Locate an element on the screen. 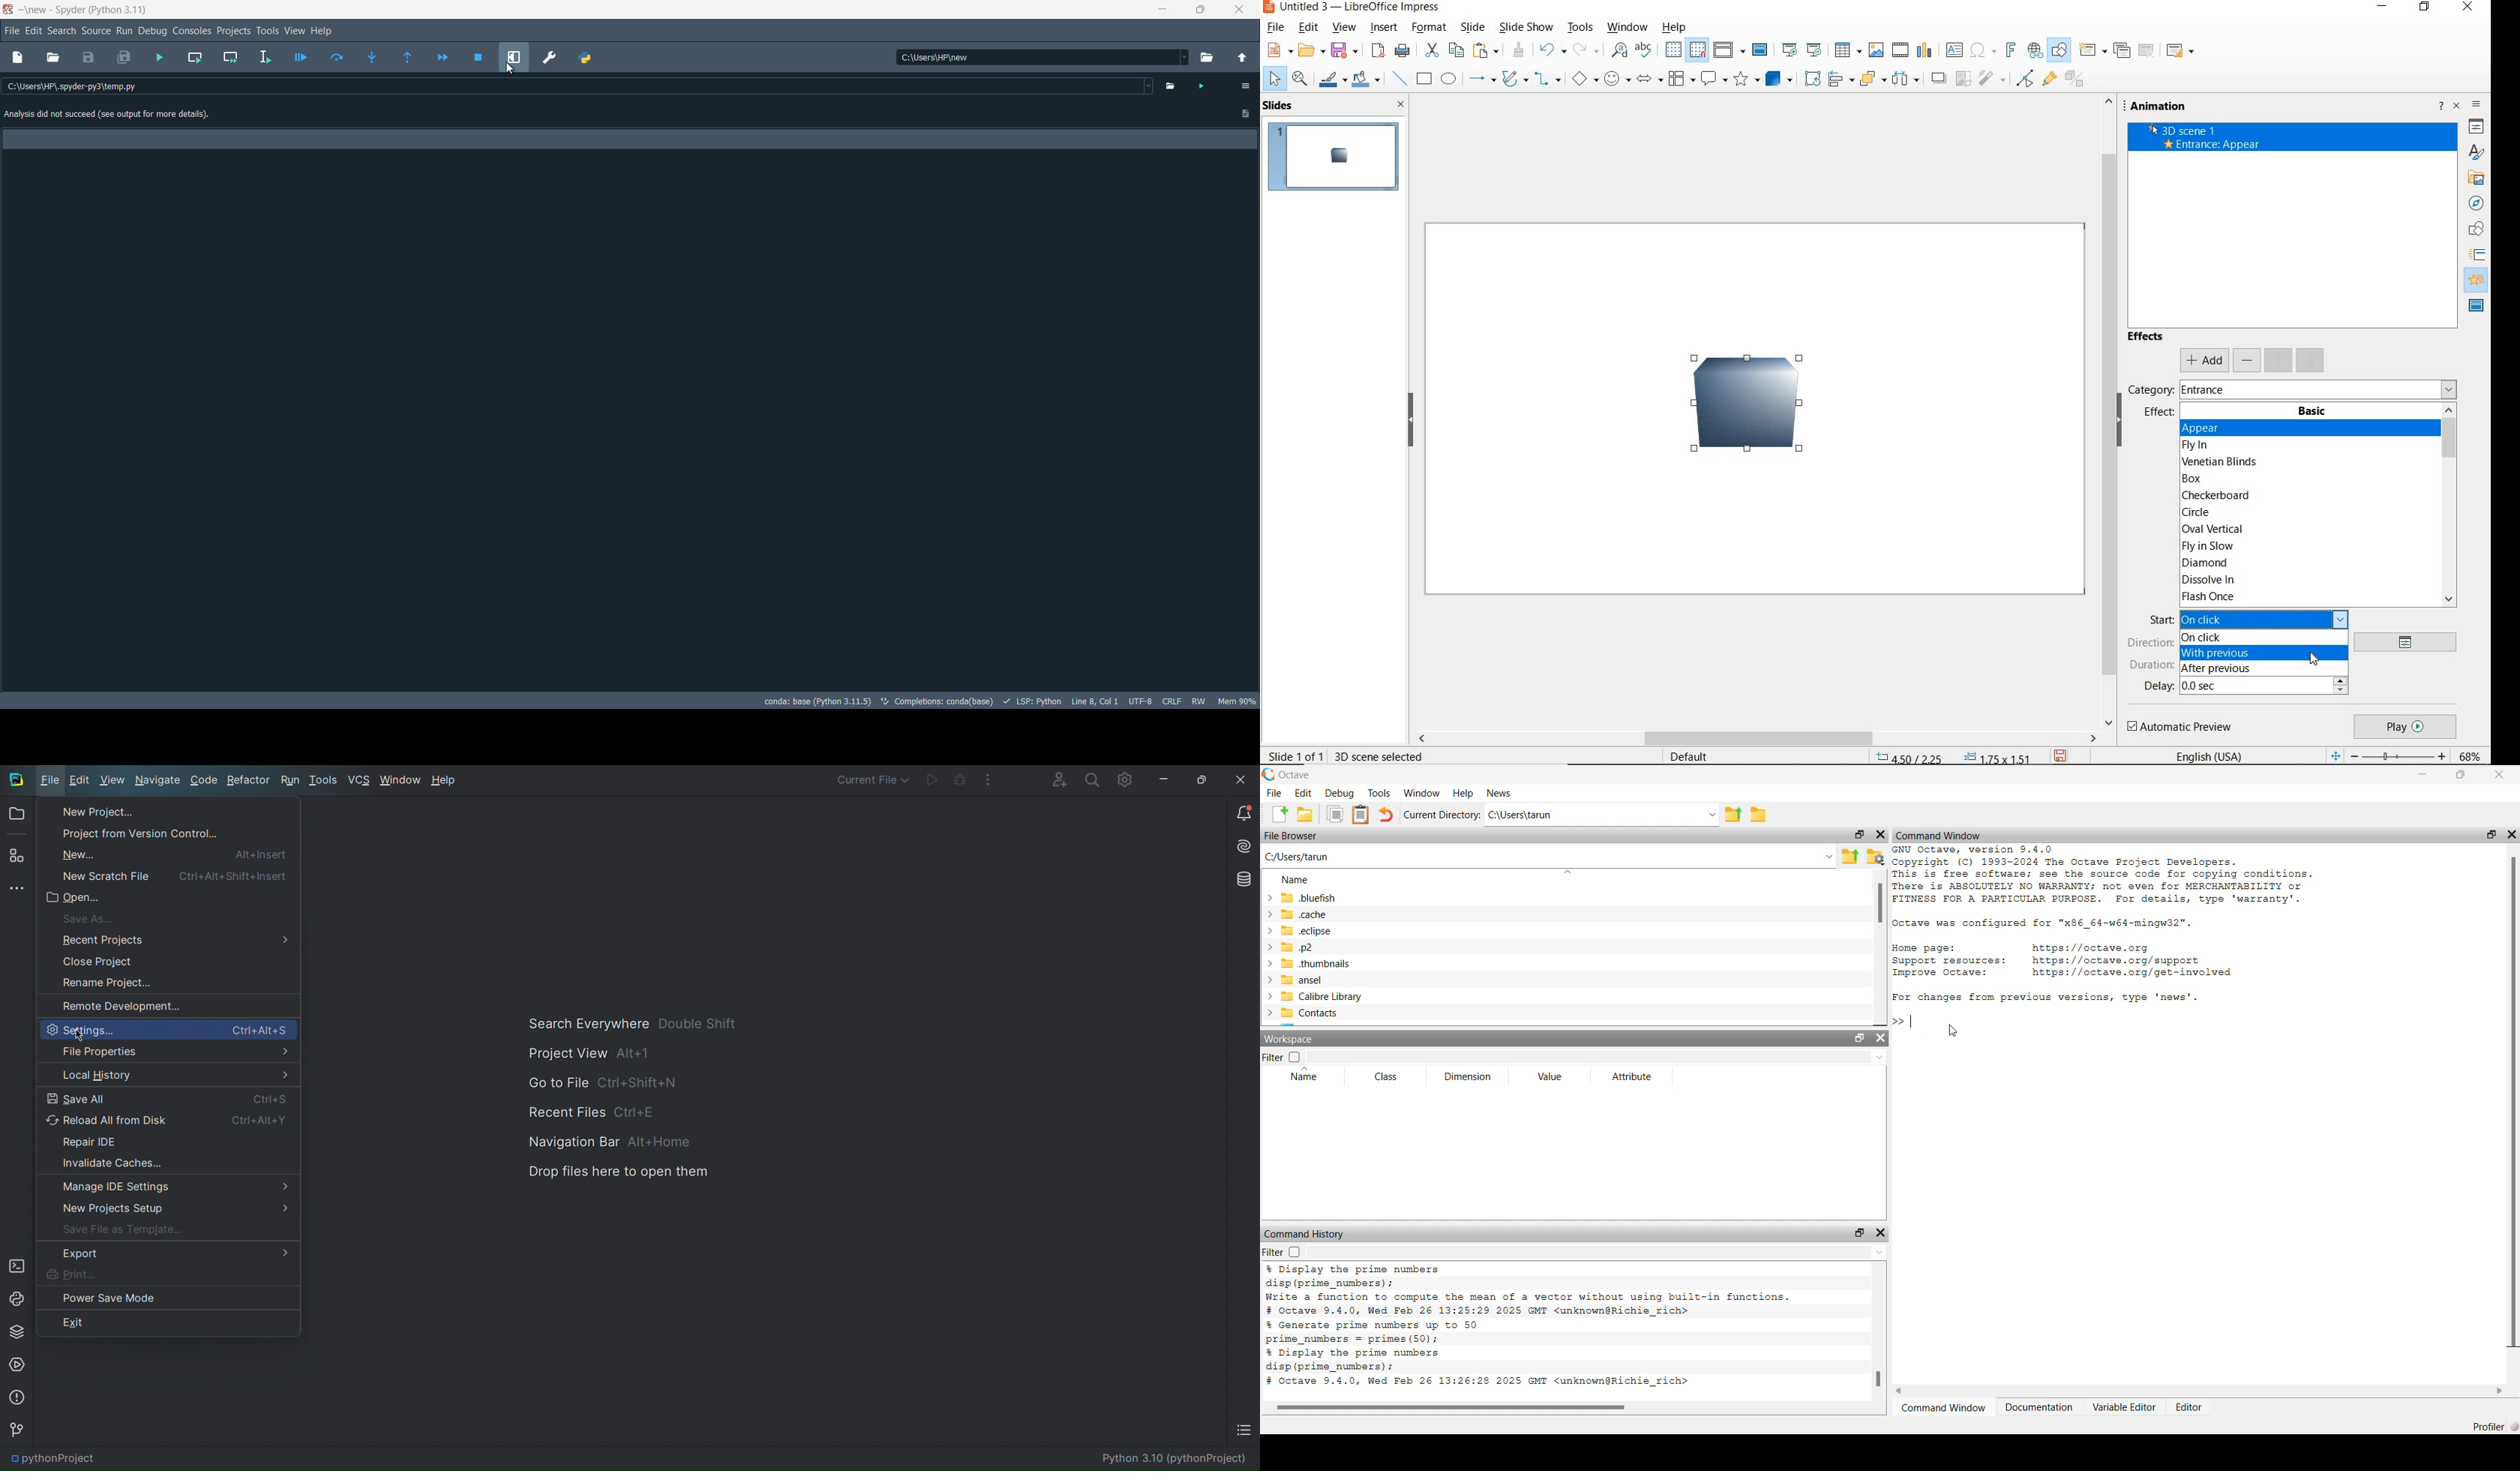 The width and height of the screenshot is (2520, 1484). automatic preview is located at coordinates (2181, 727).